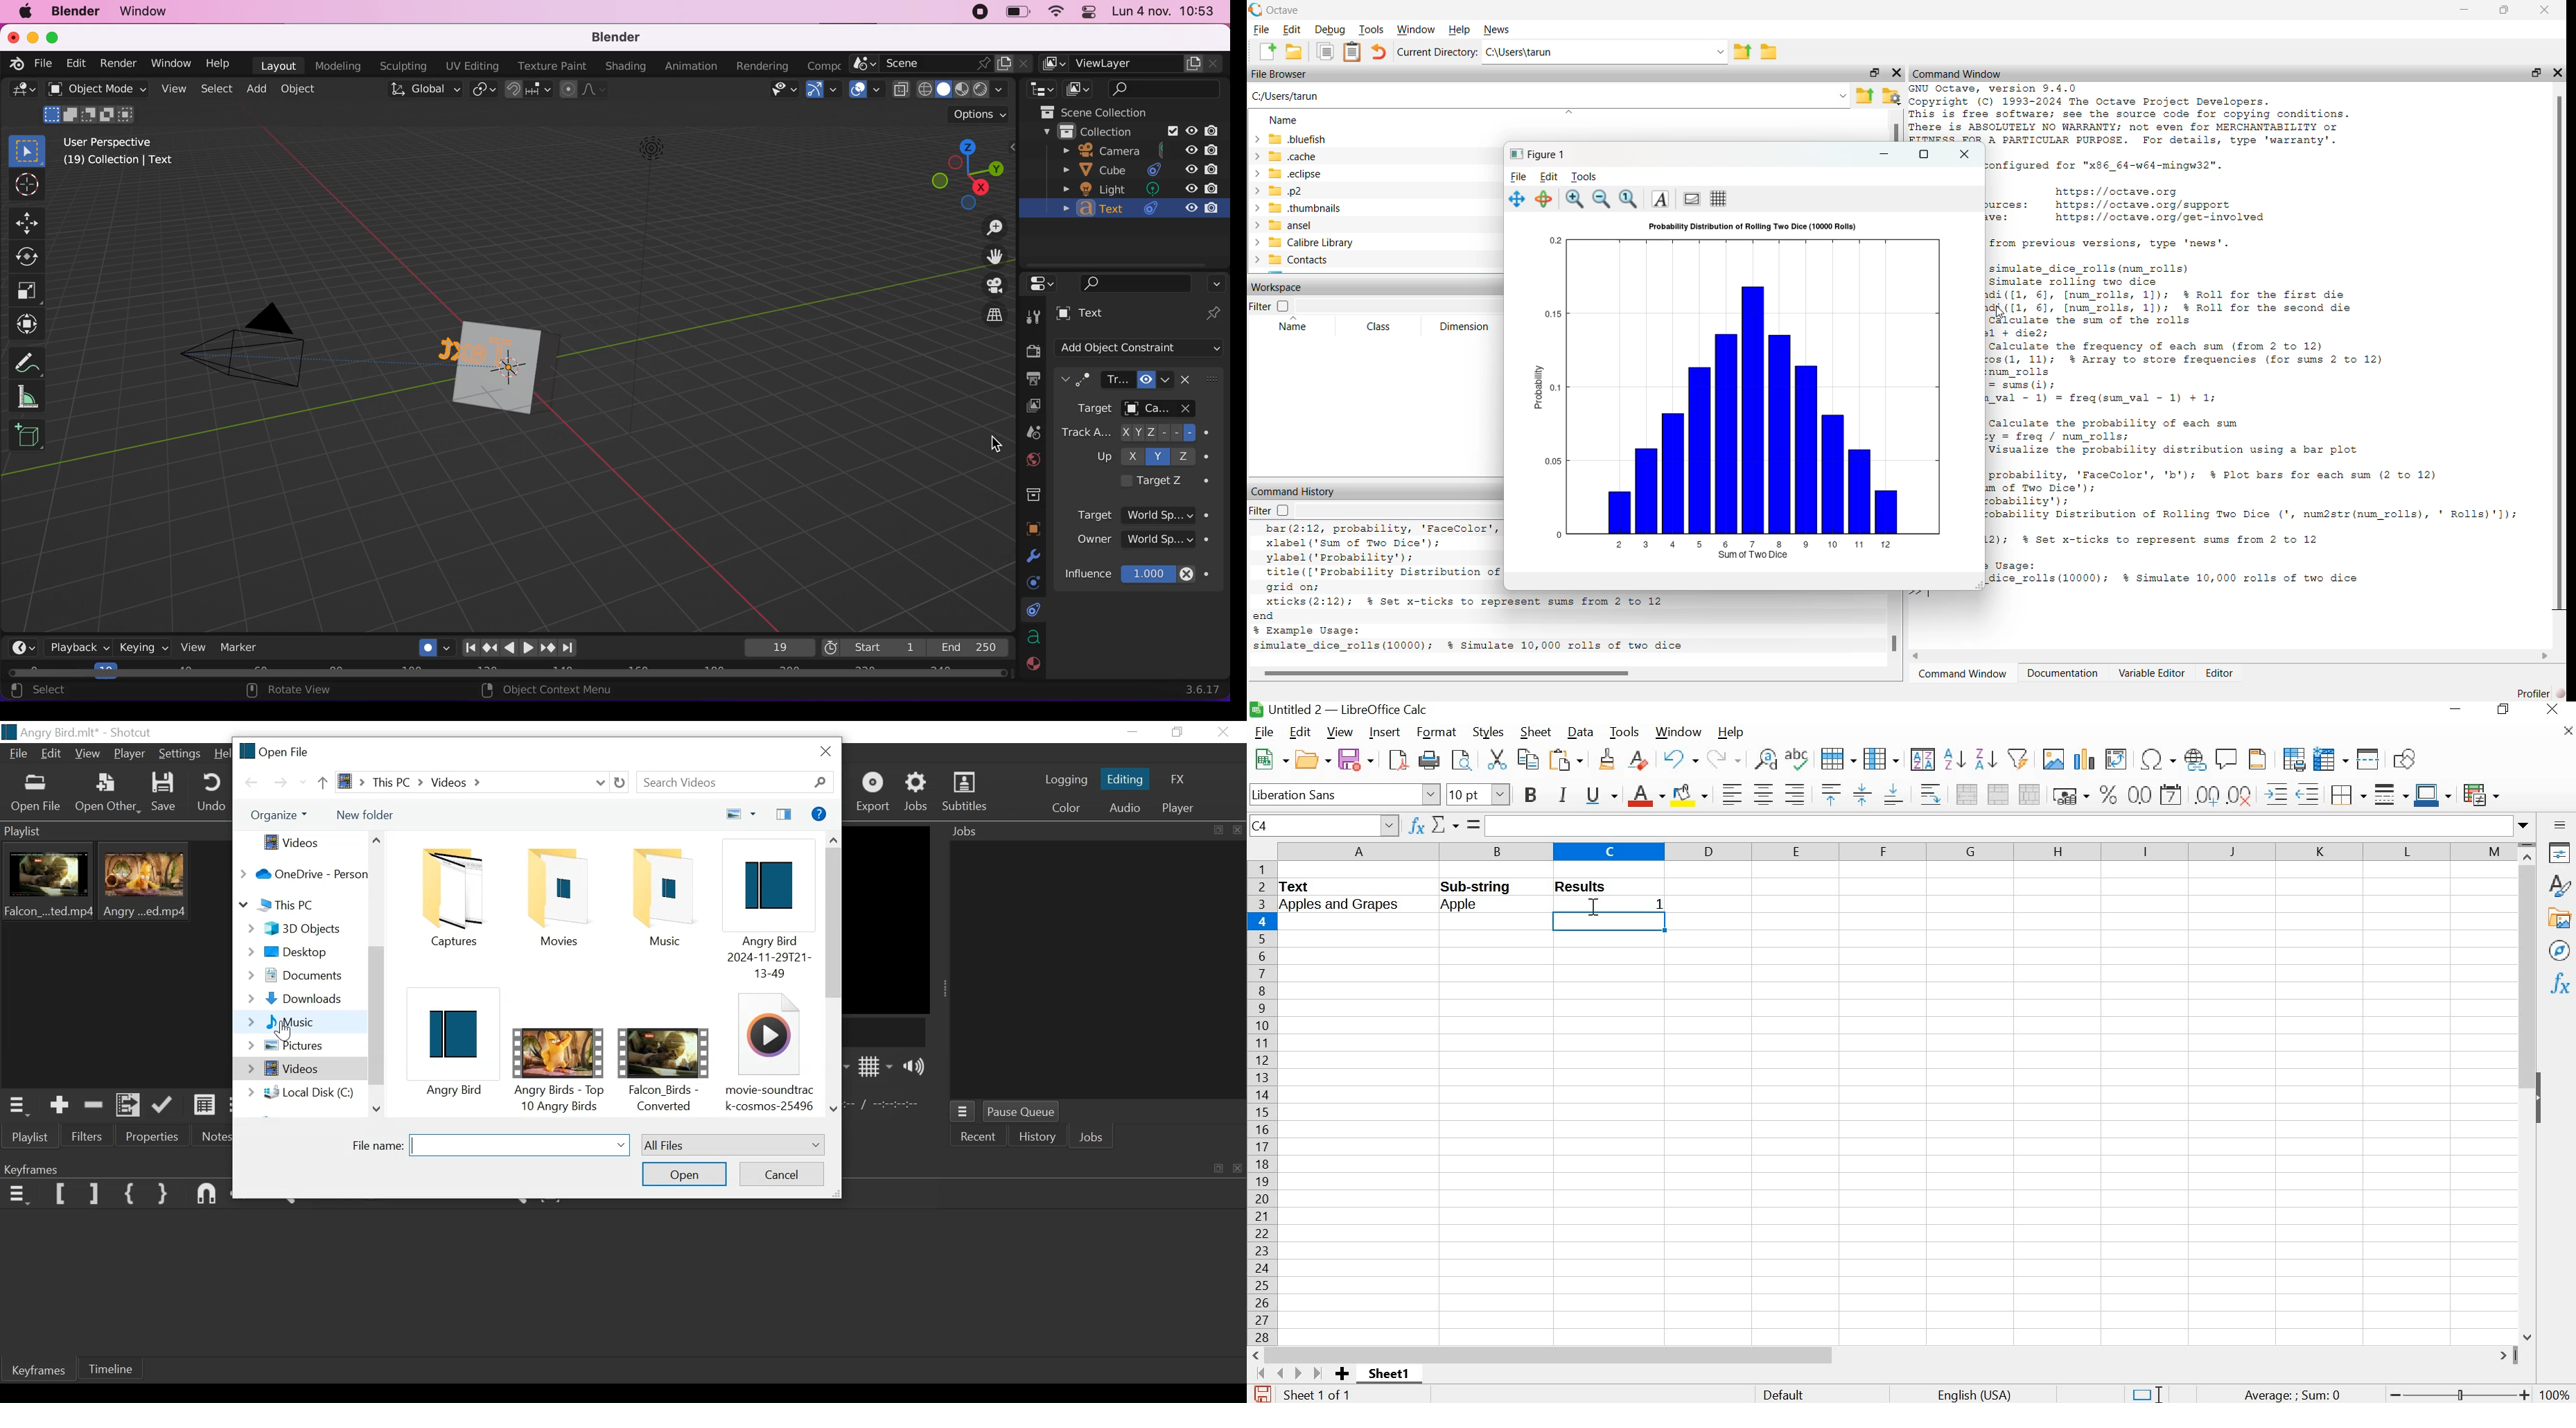 The width and height of the screenshot is (2576, 1428). I want to click on Set Filter Last, so click(95, 1194).